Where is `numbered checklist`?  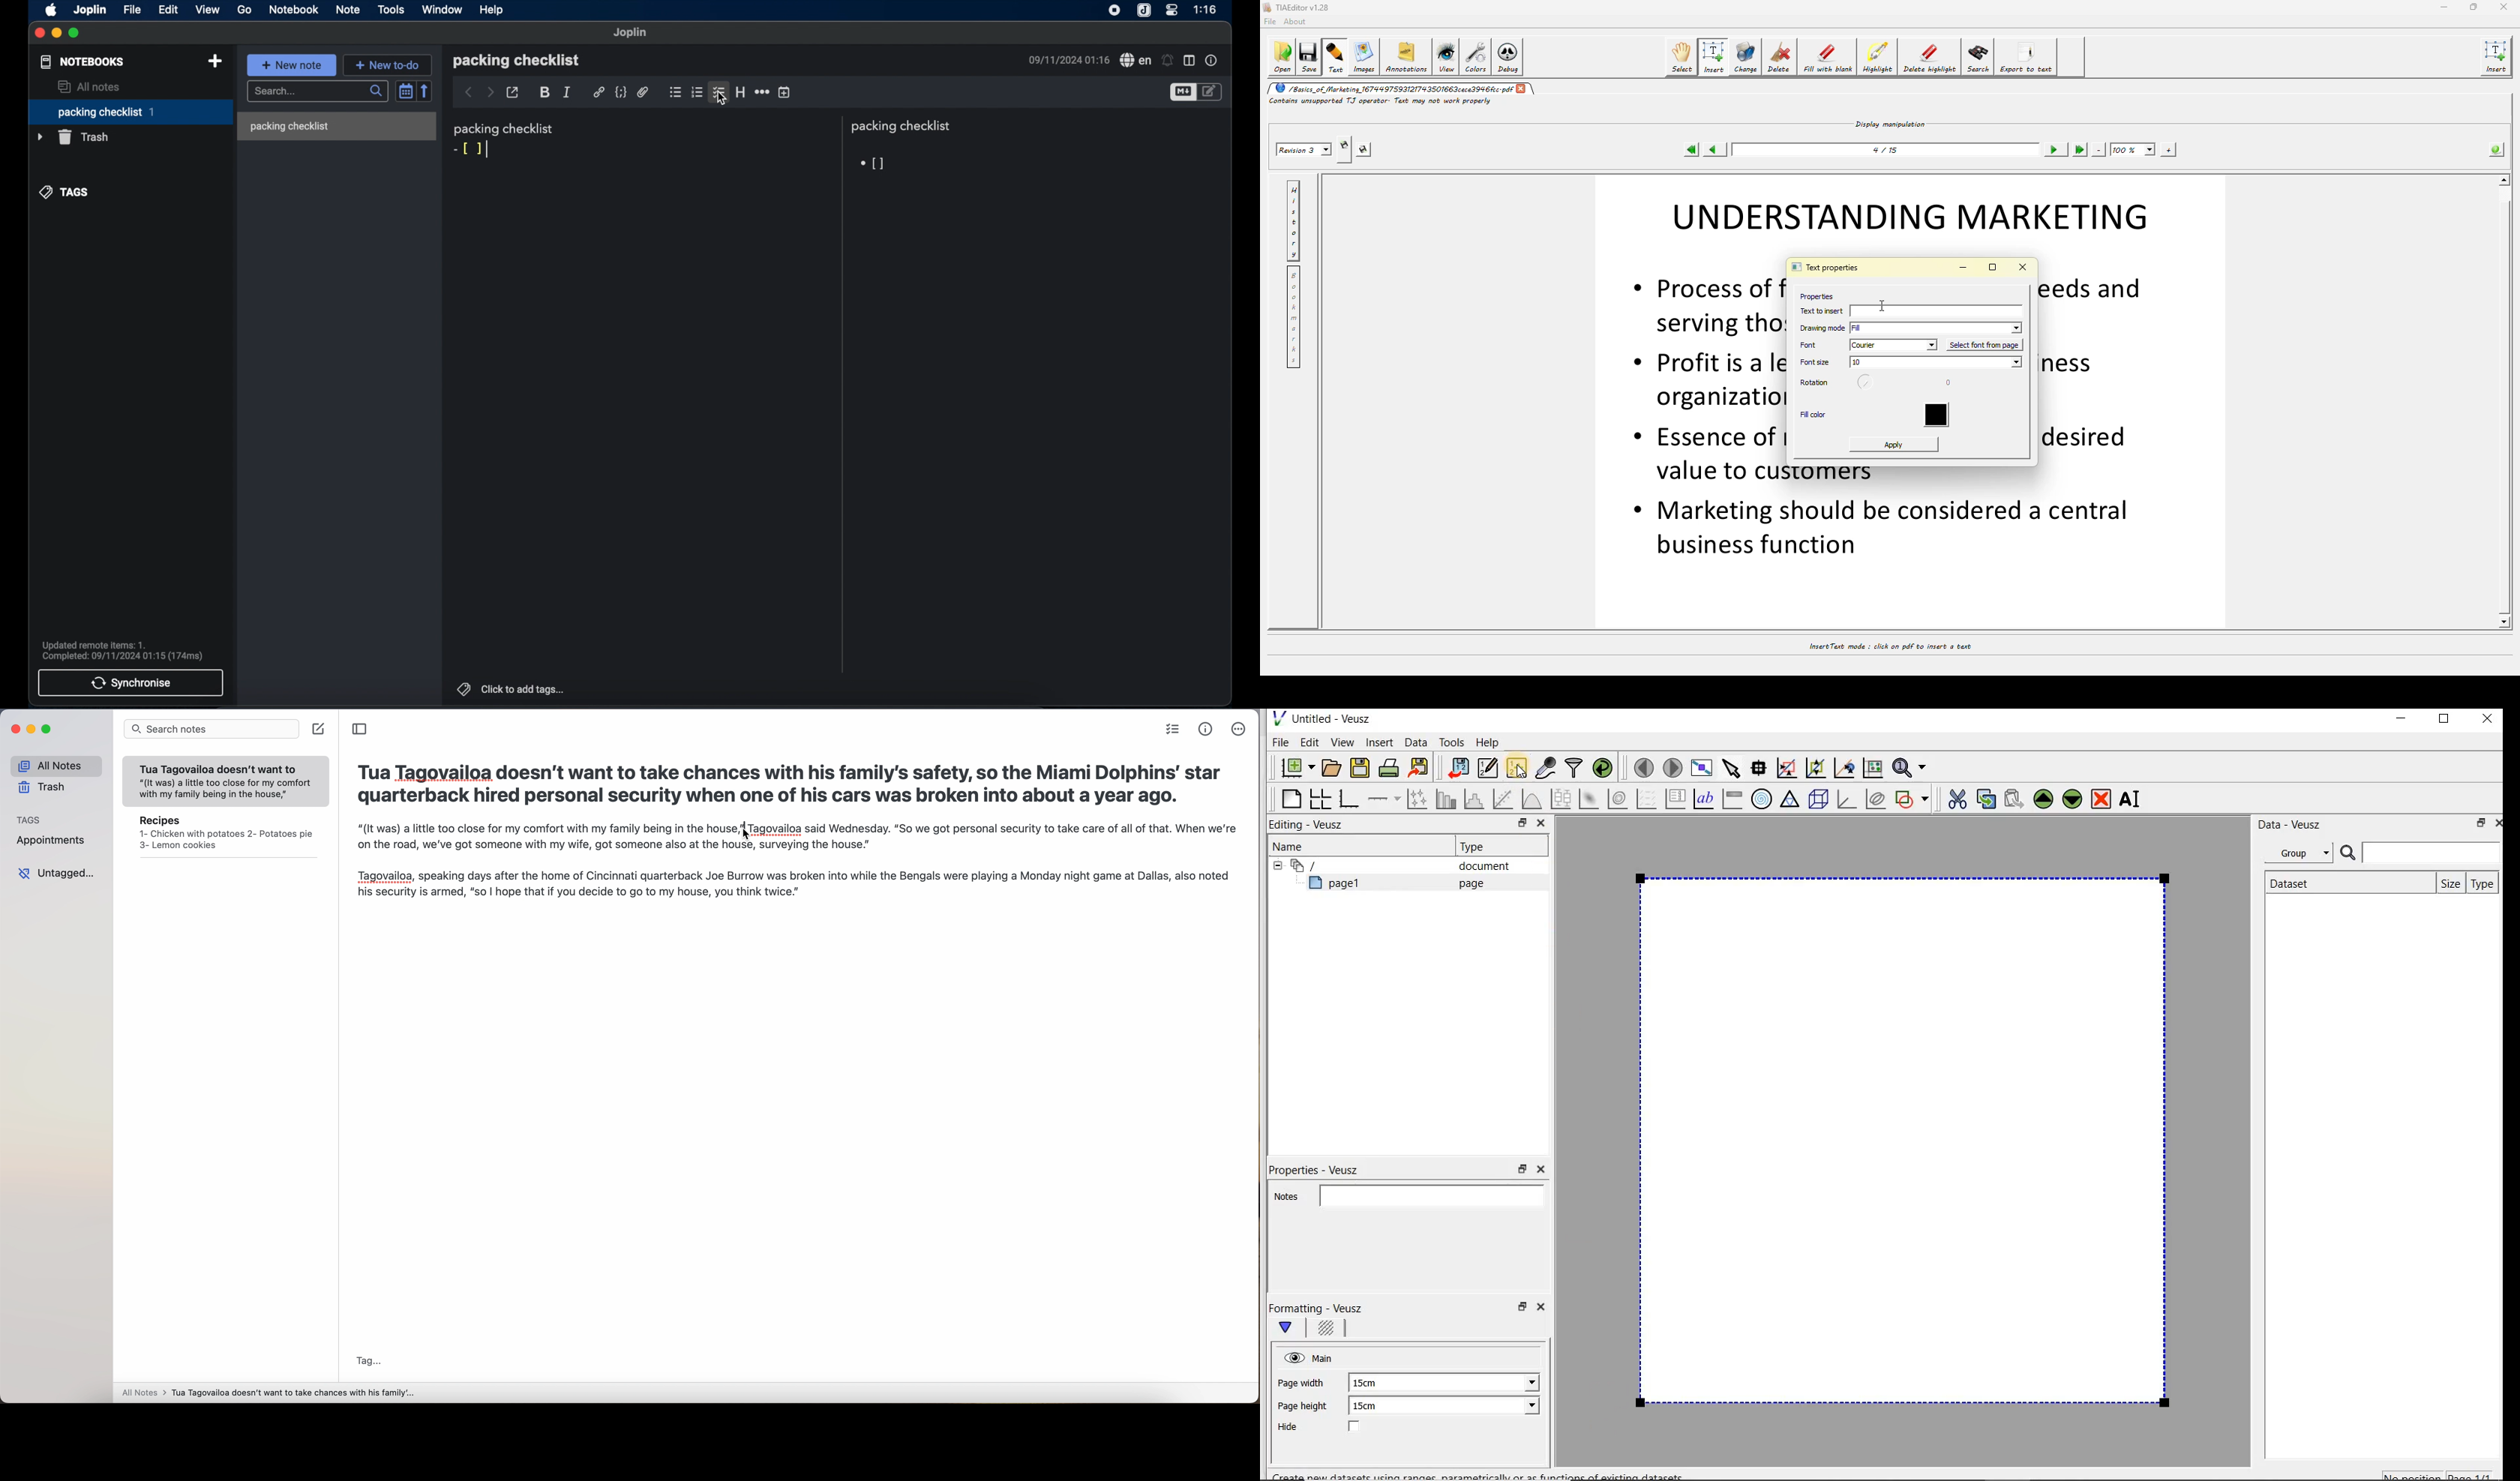 numbered checklist is located at coordinates (698, 93).